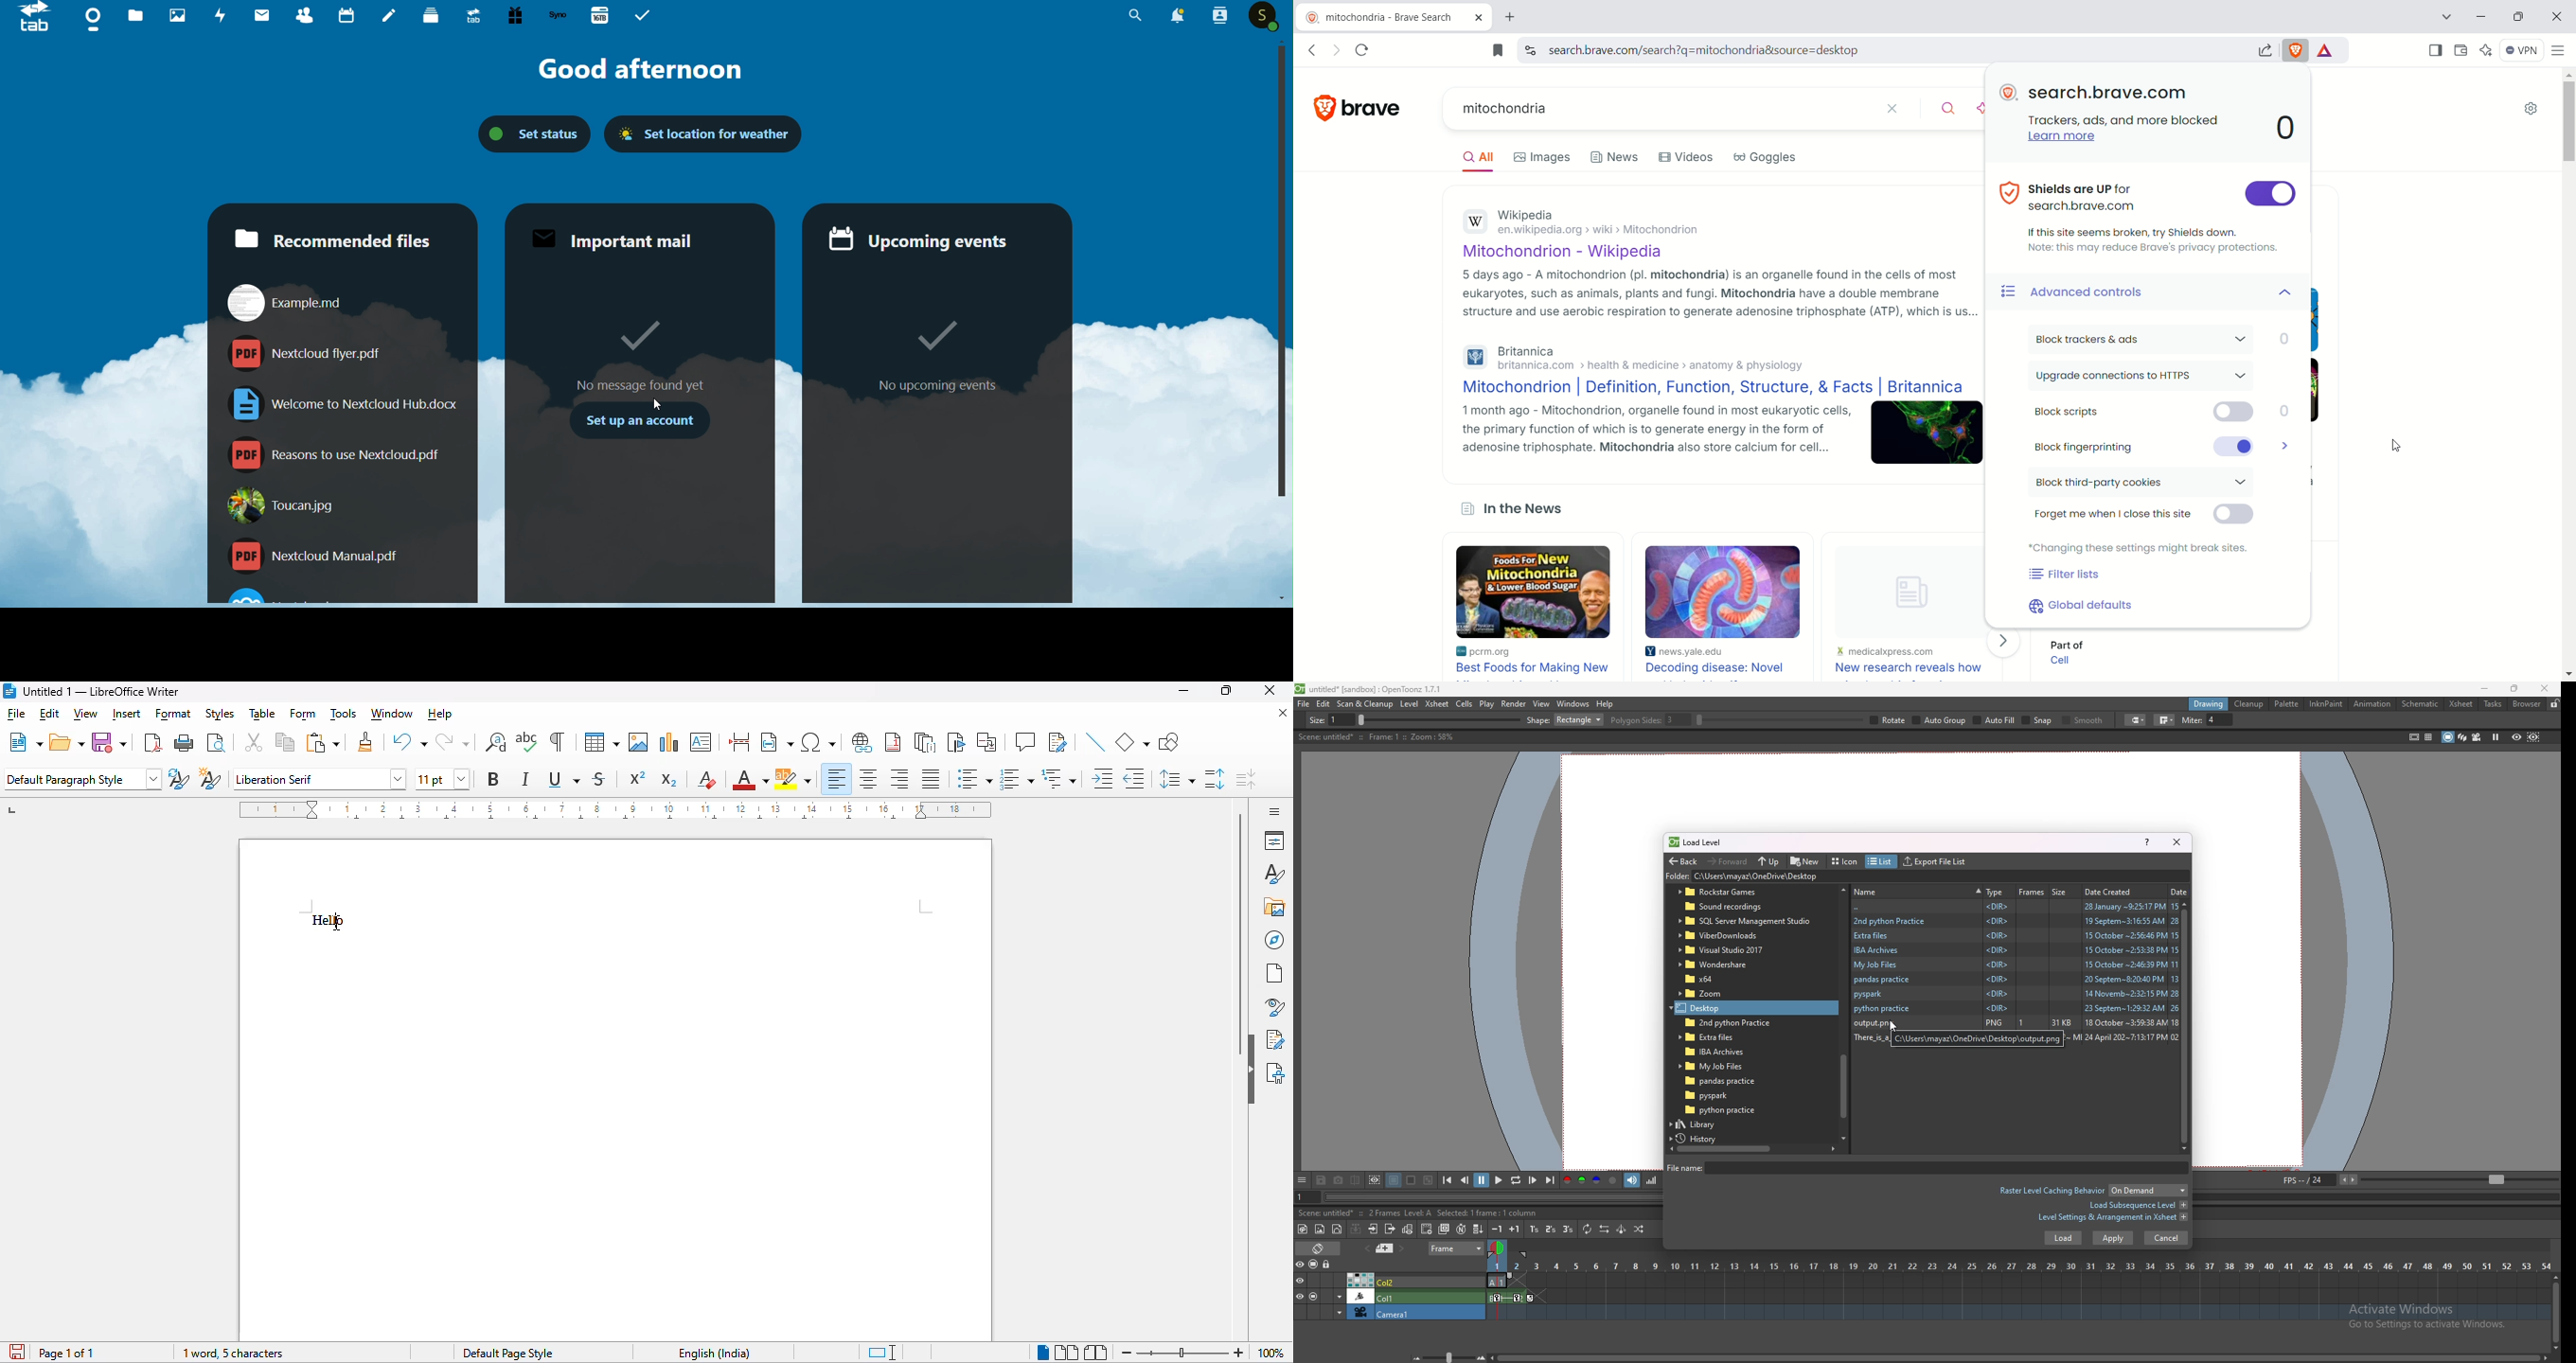 The height and width of the screenshot is (1372, 2576). I want to click on decrease step, so click(1497, 1229).